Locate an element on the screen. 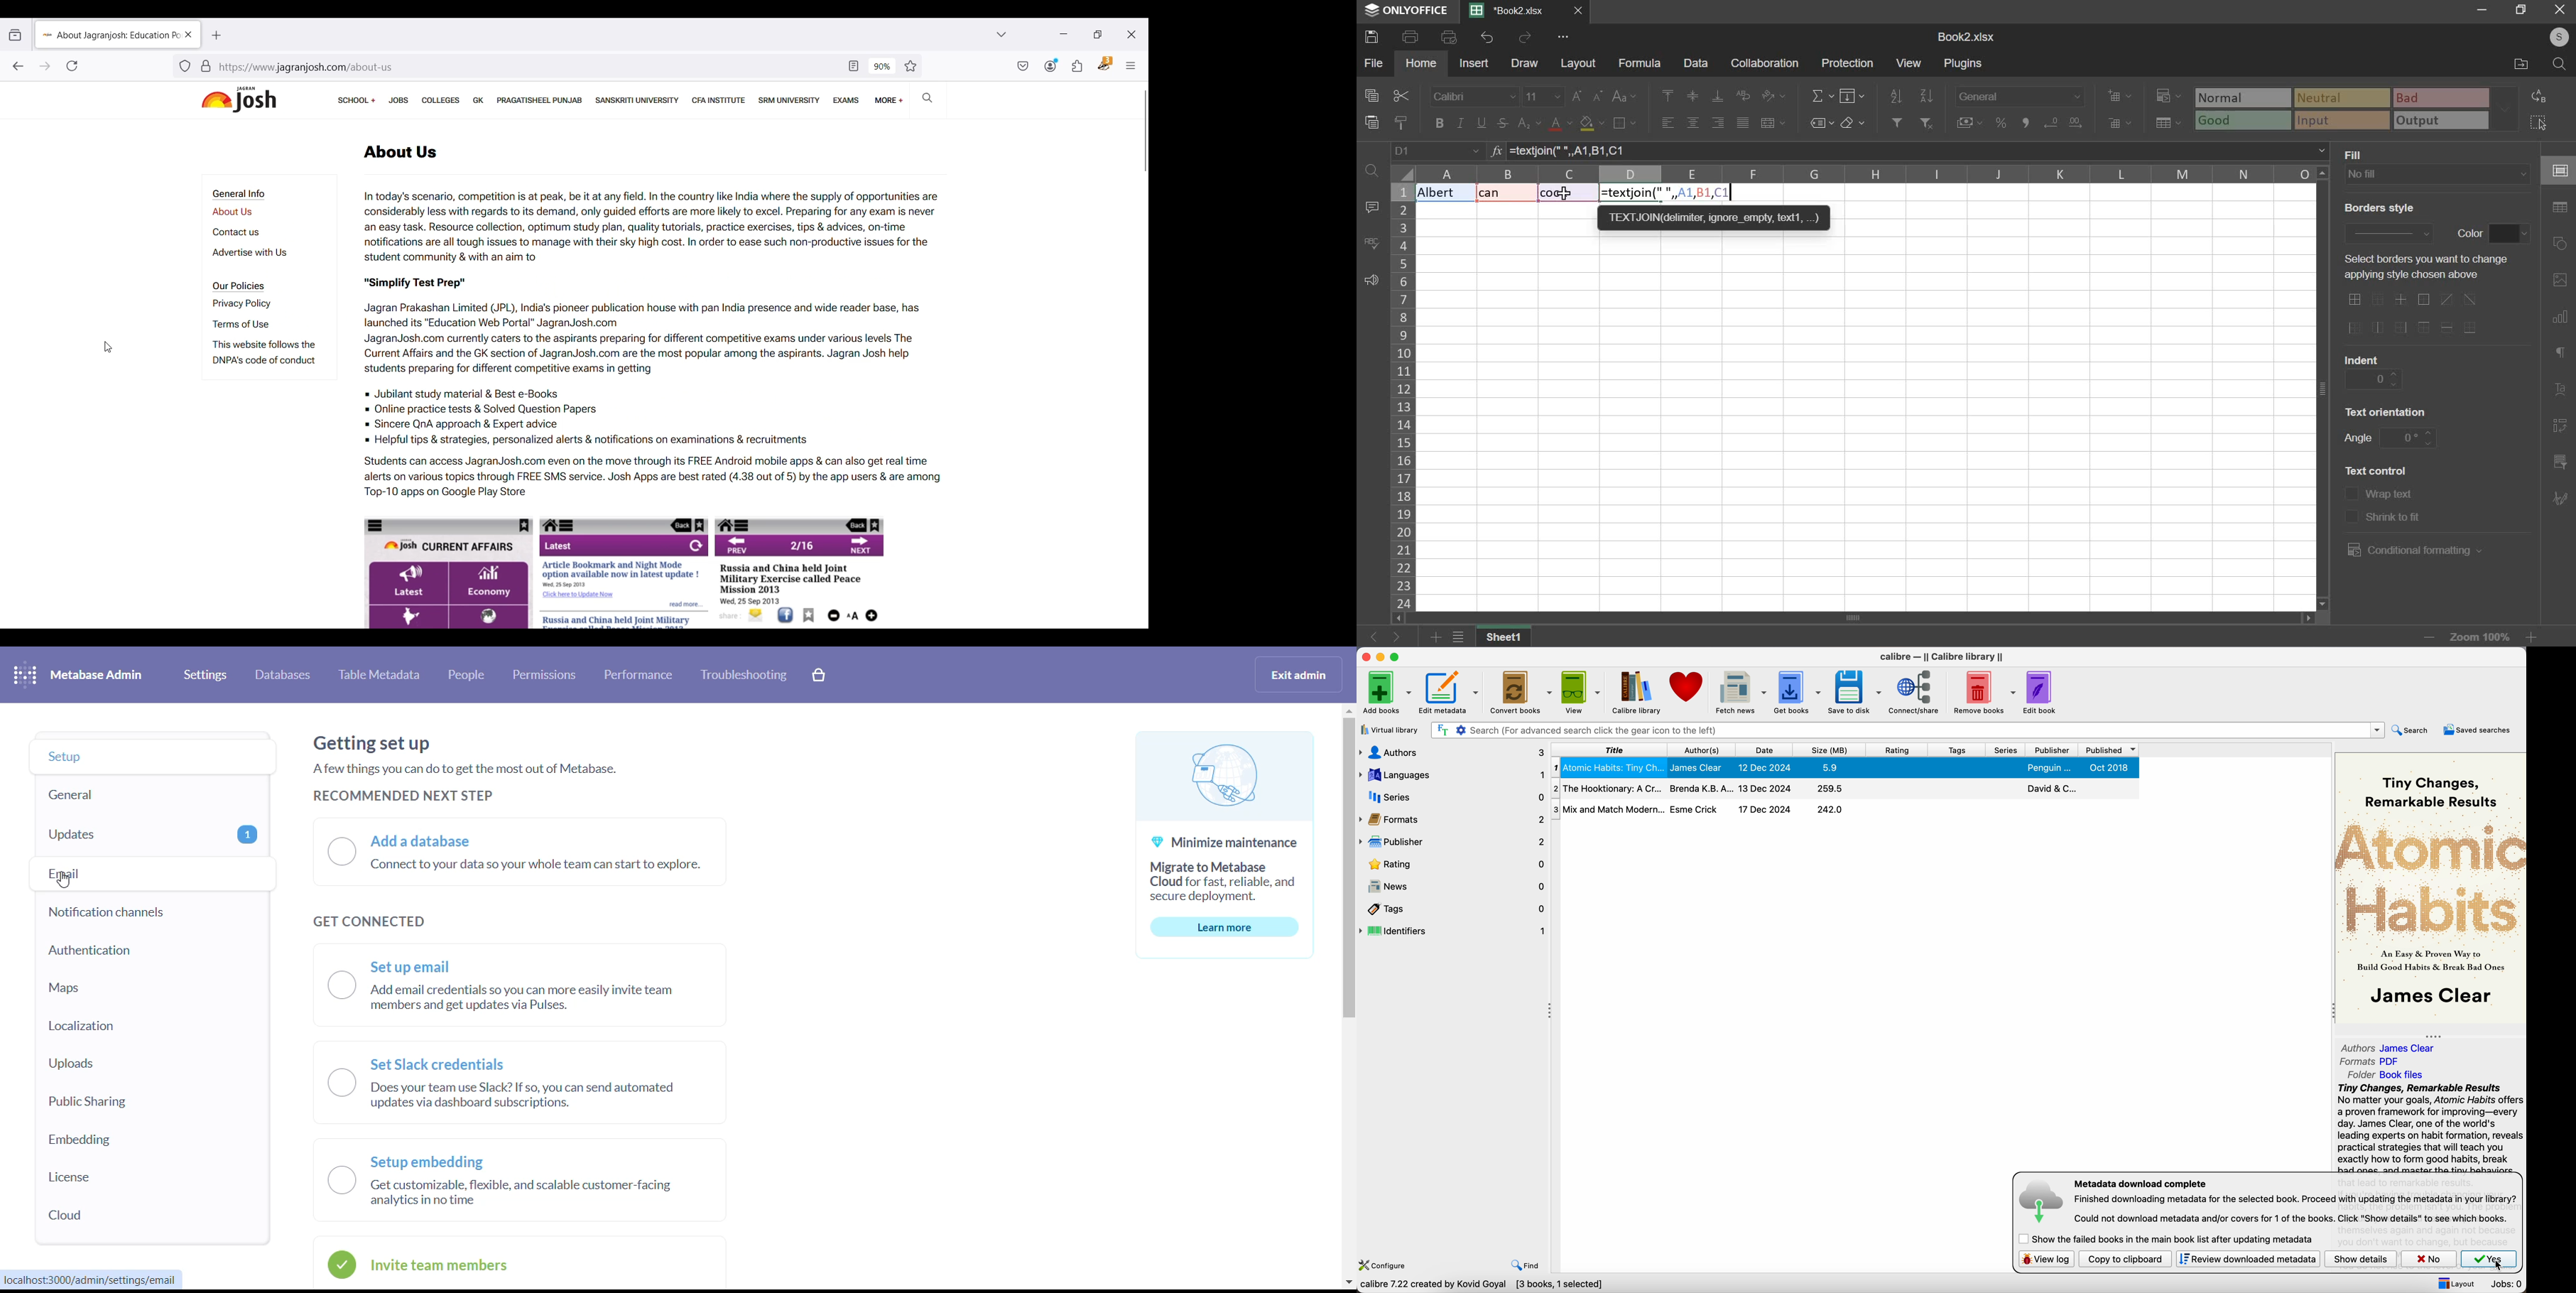  shapes is located at coordinates (2562, 244).